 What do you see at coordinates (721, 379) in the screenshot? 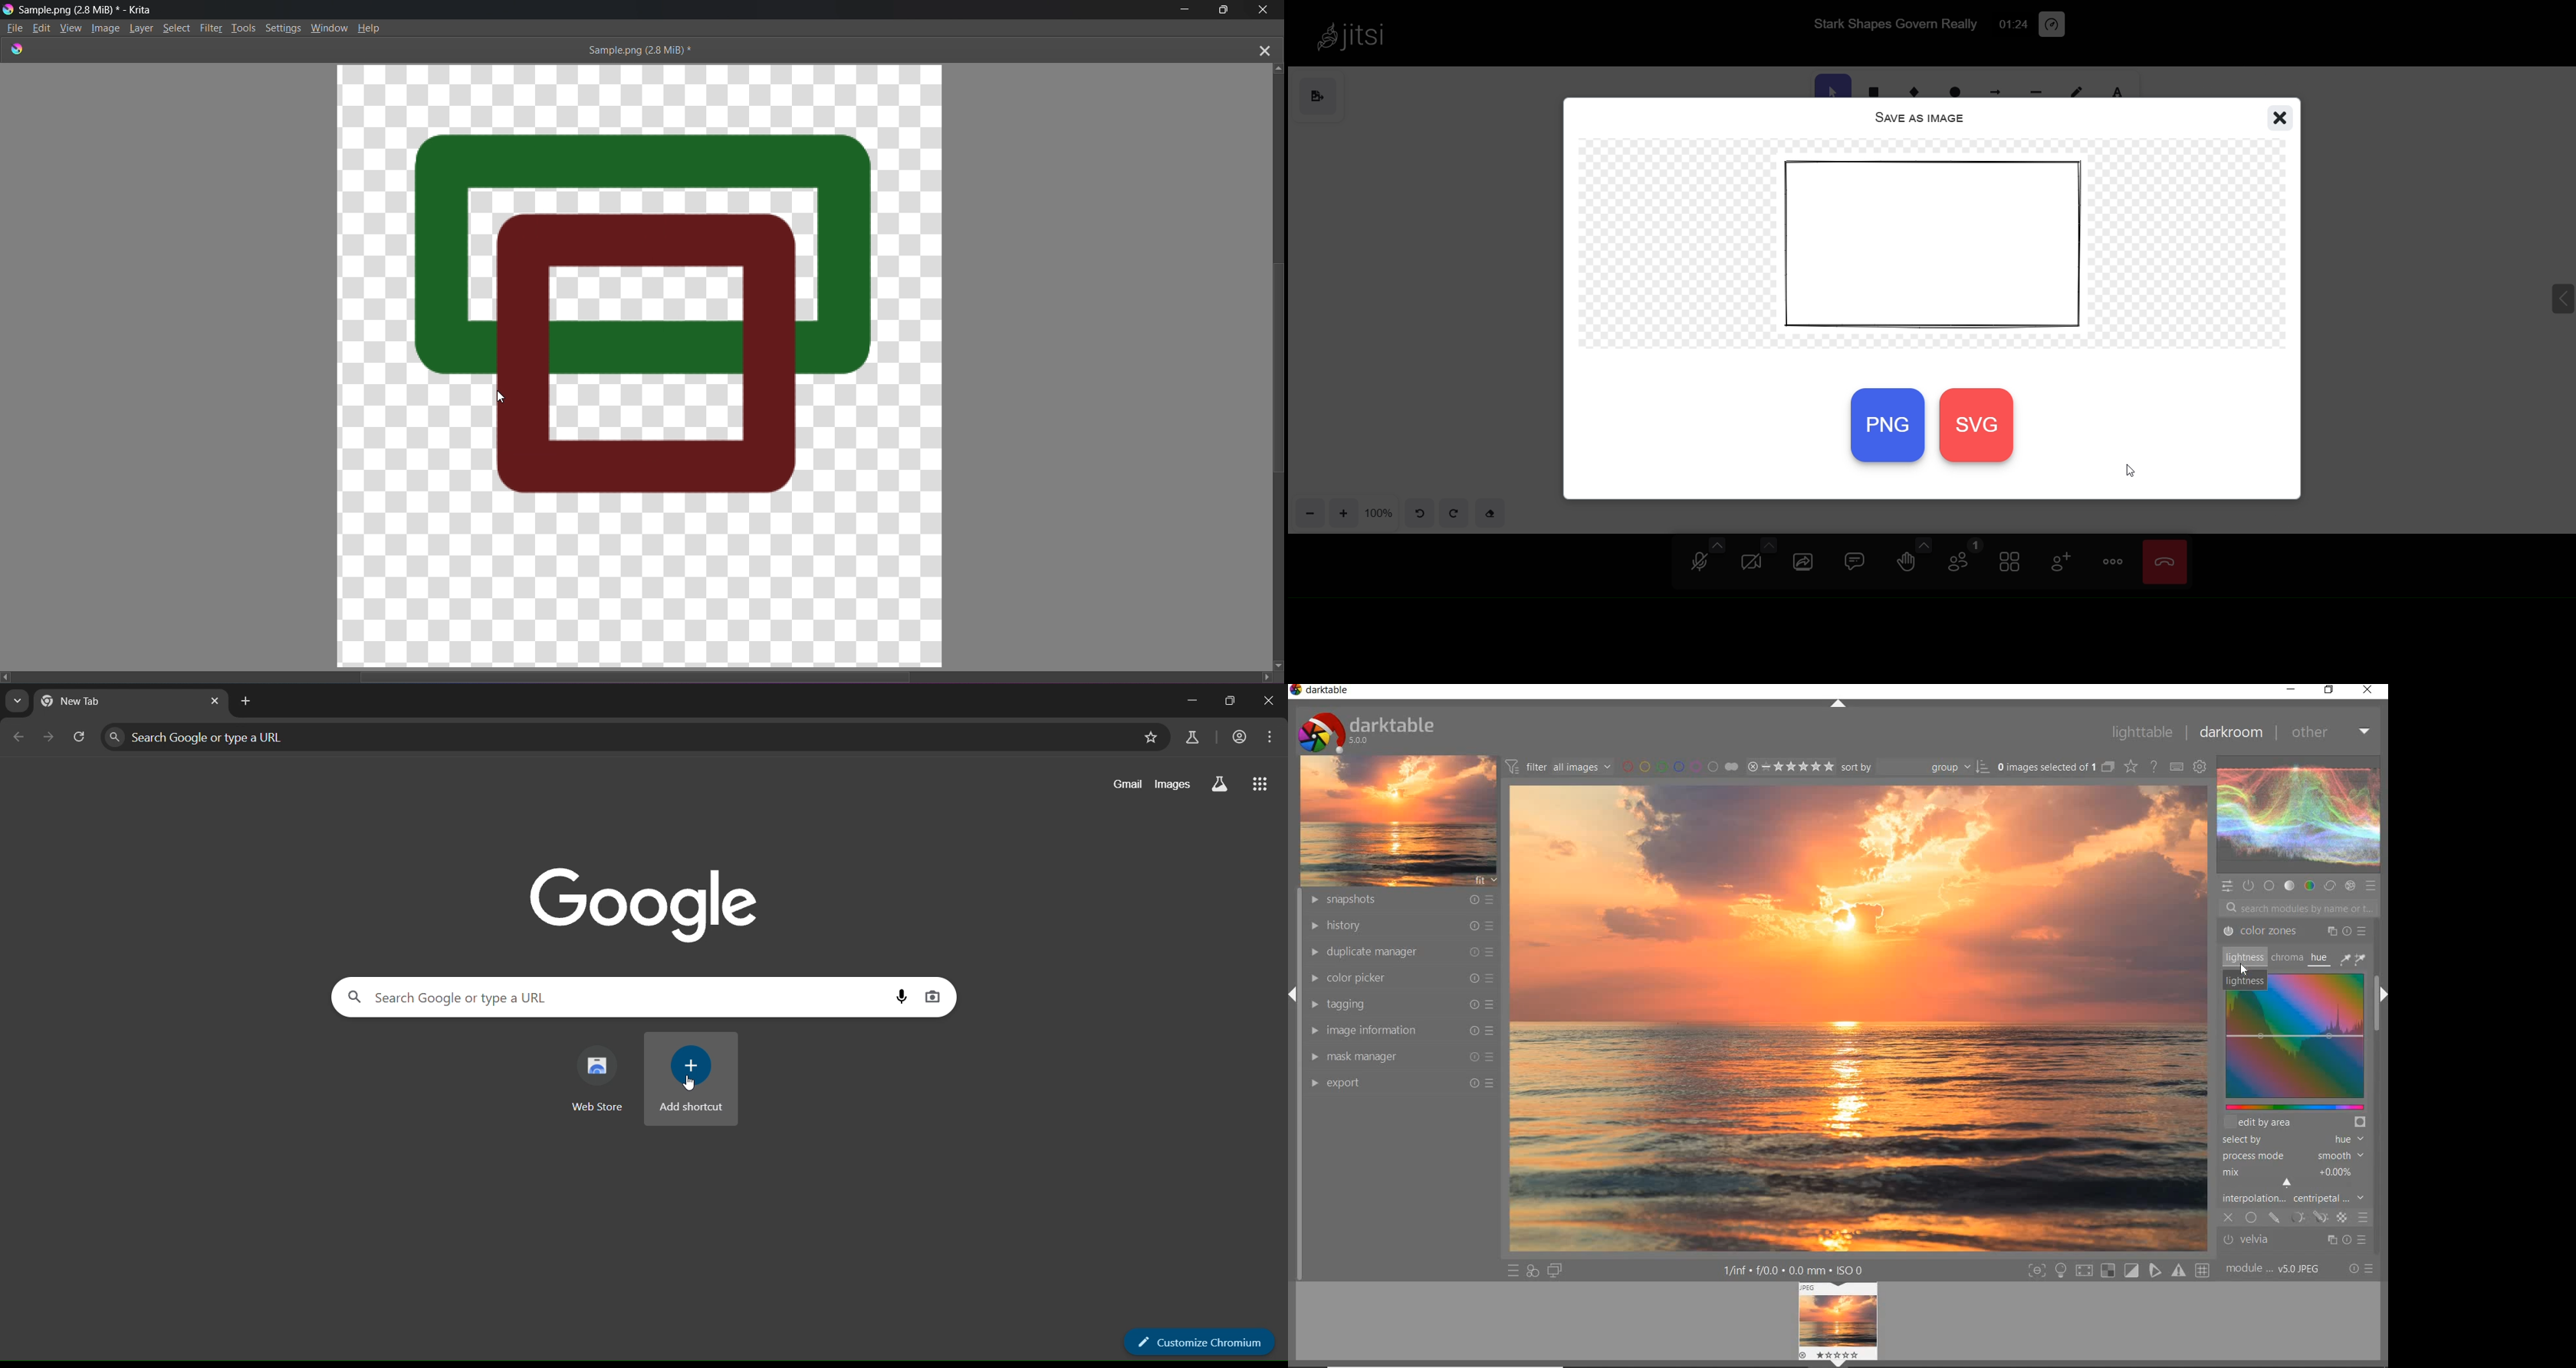
I see `Object` at bounding box center [721, 379].